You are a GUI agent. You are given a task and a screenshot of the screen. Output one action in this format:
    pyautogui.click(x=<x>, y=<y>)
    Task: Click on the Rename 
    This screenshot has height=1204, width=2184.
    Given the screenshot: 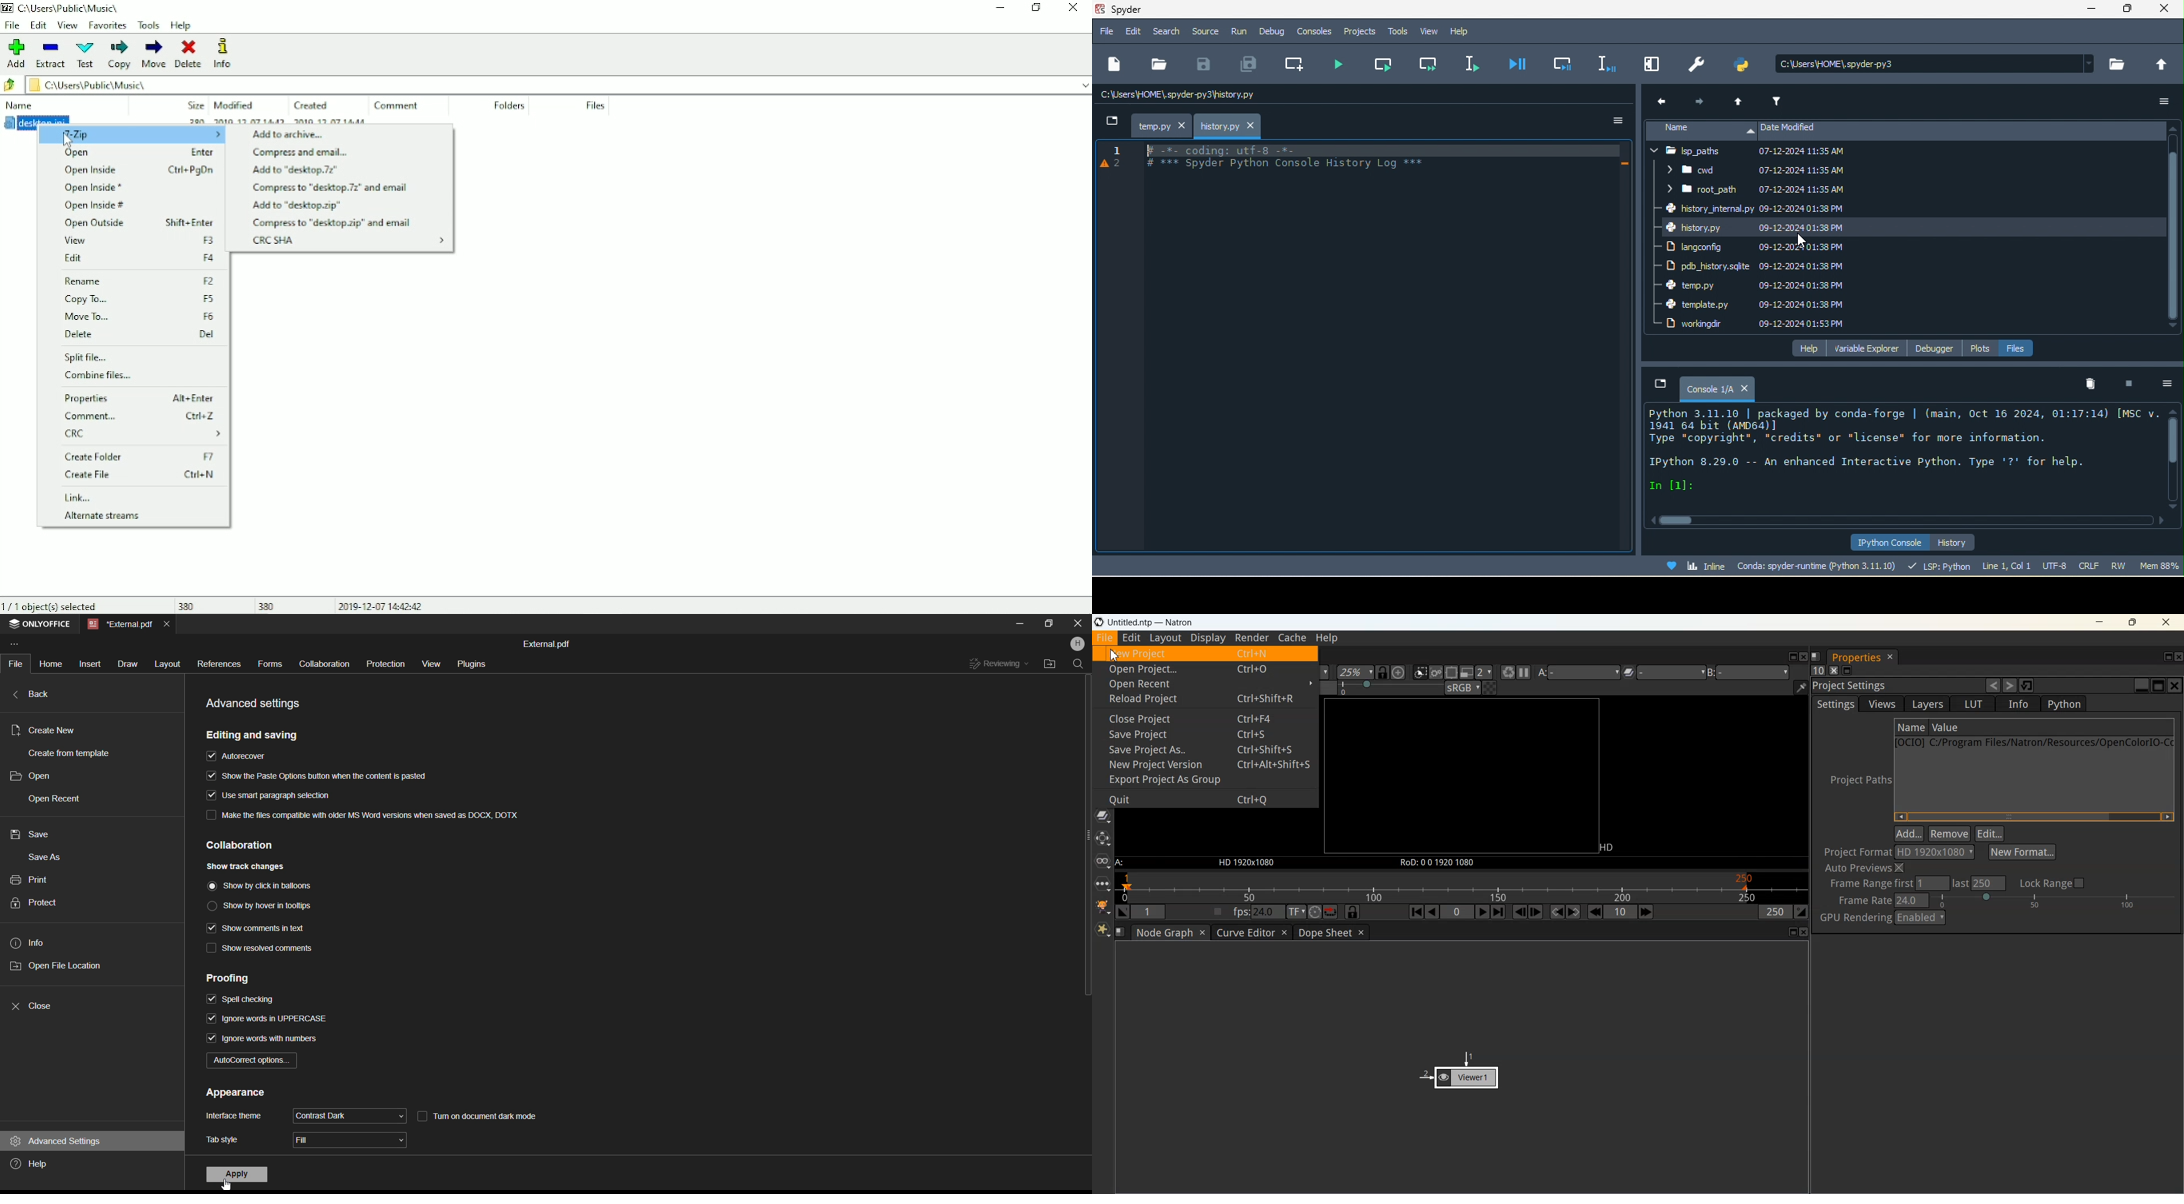 What is the action you would take?
    pyautogui.click(x=141, y=281)
    